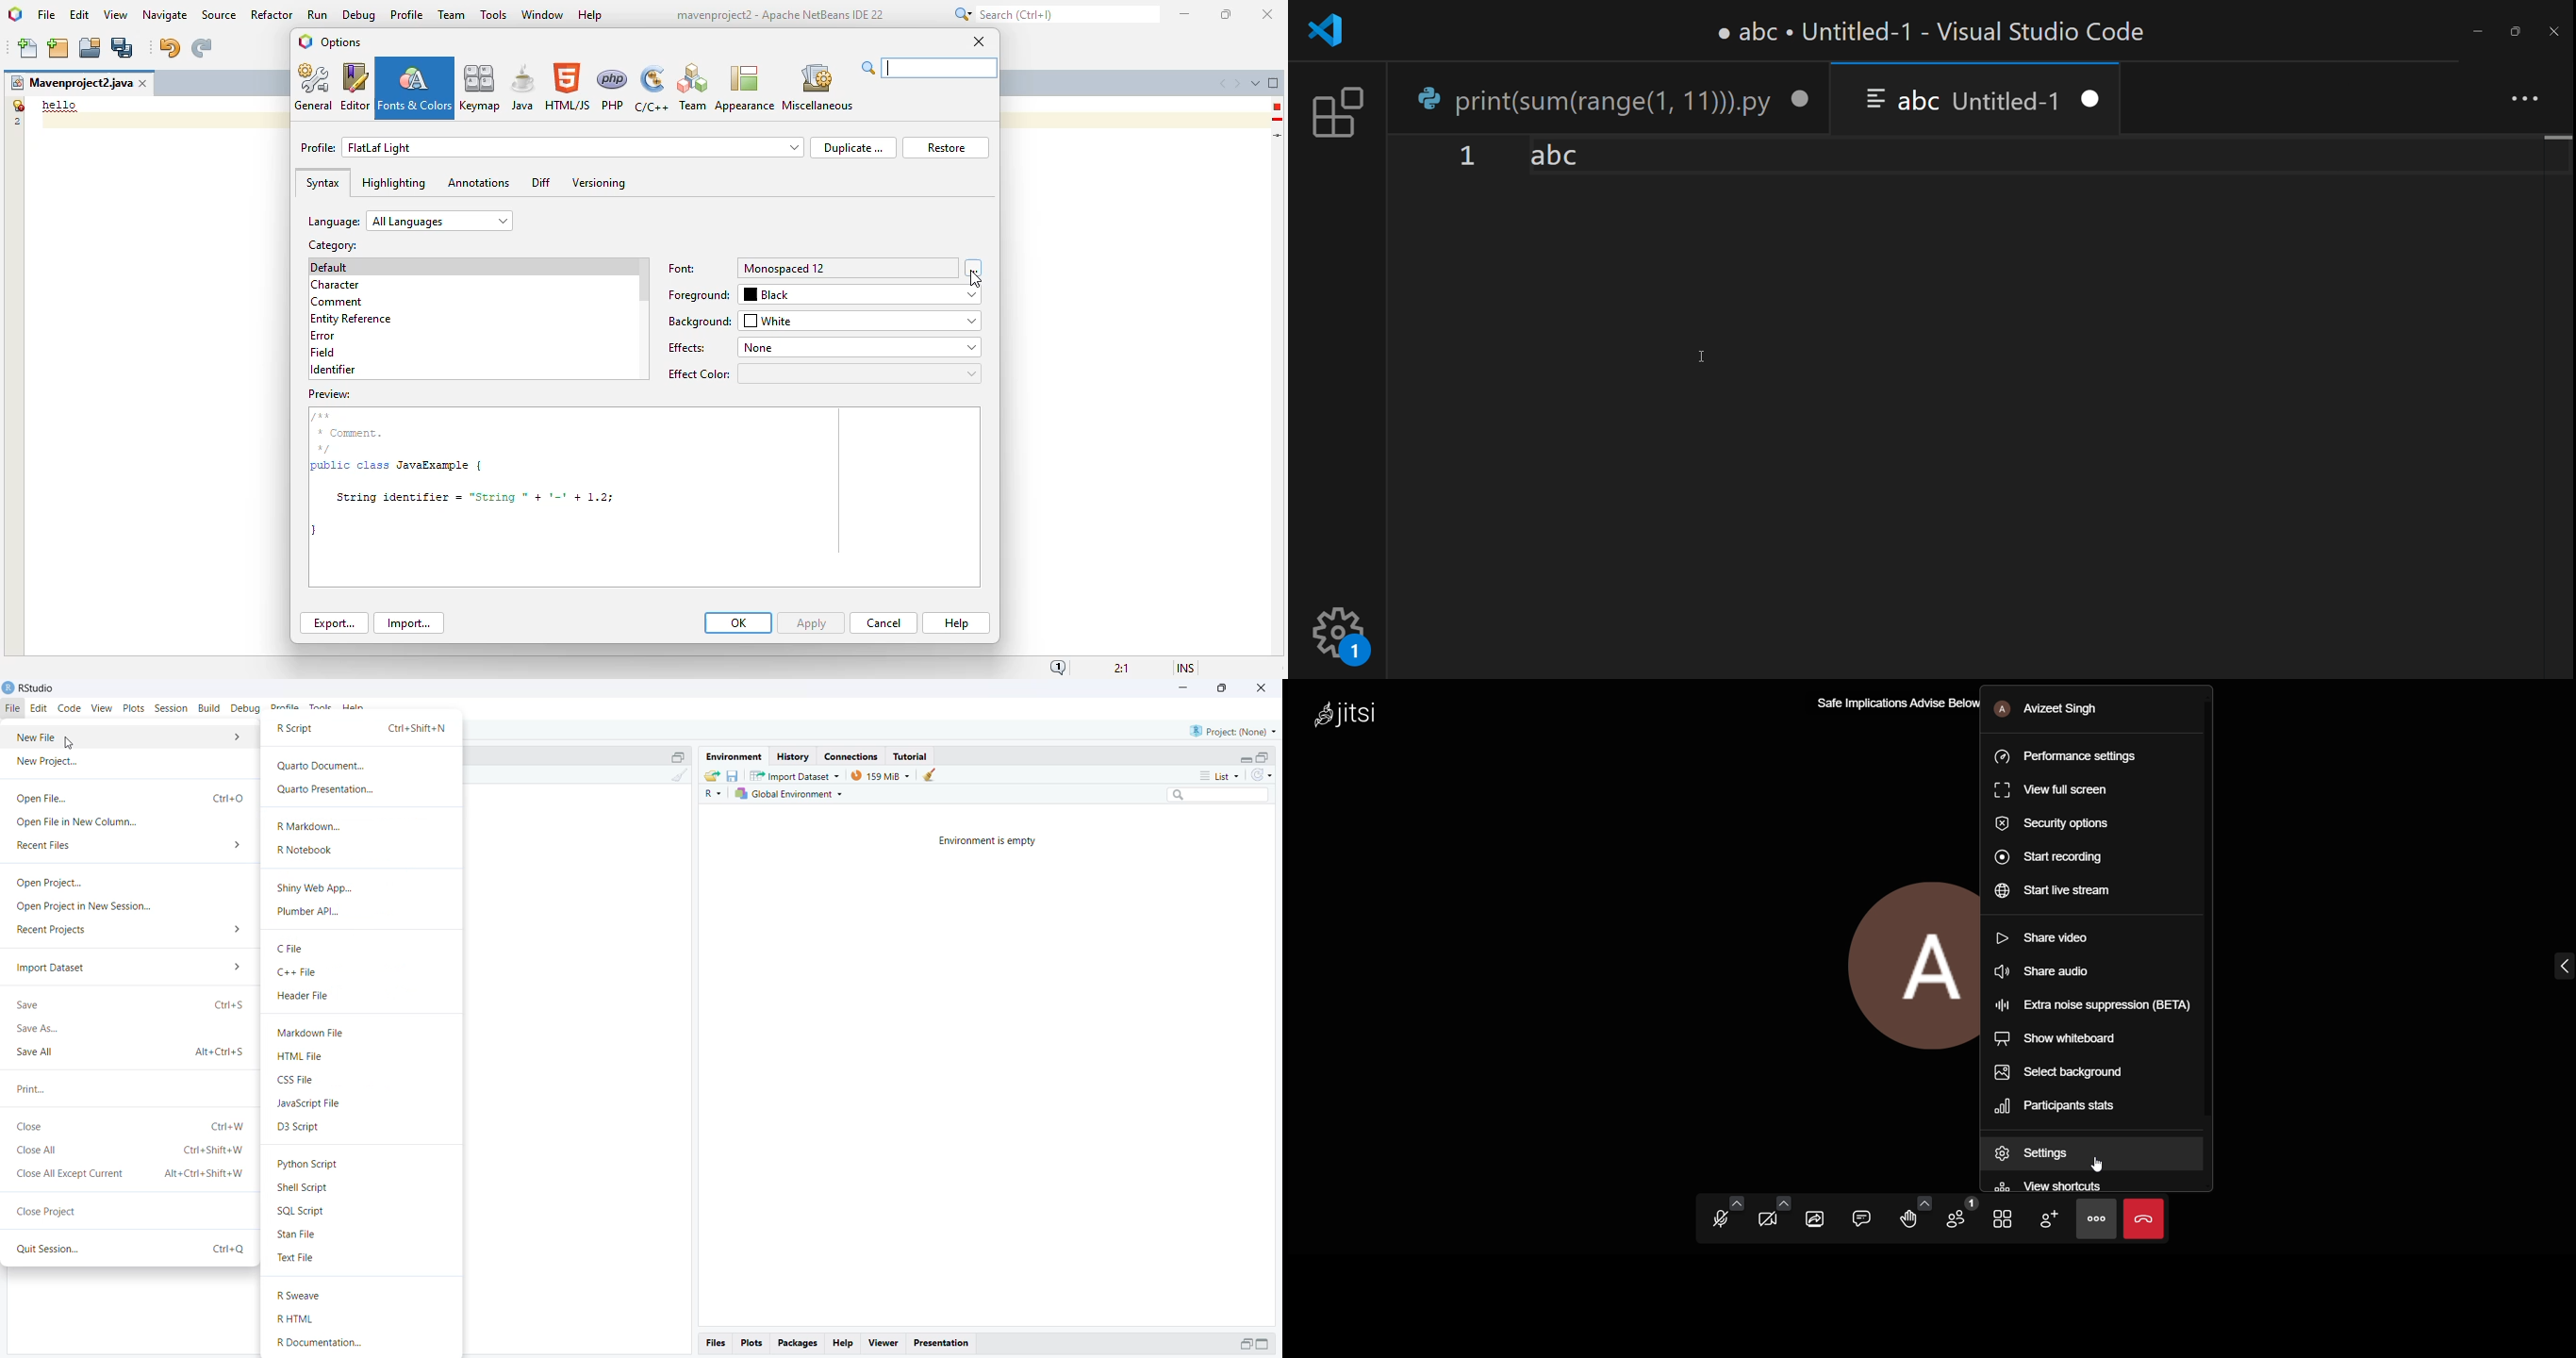  I want to click on Cursor, so click(1702, 354).